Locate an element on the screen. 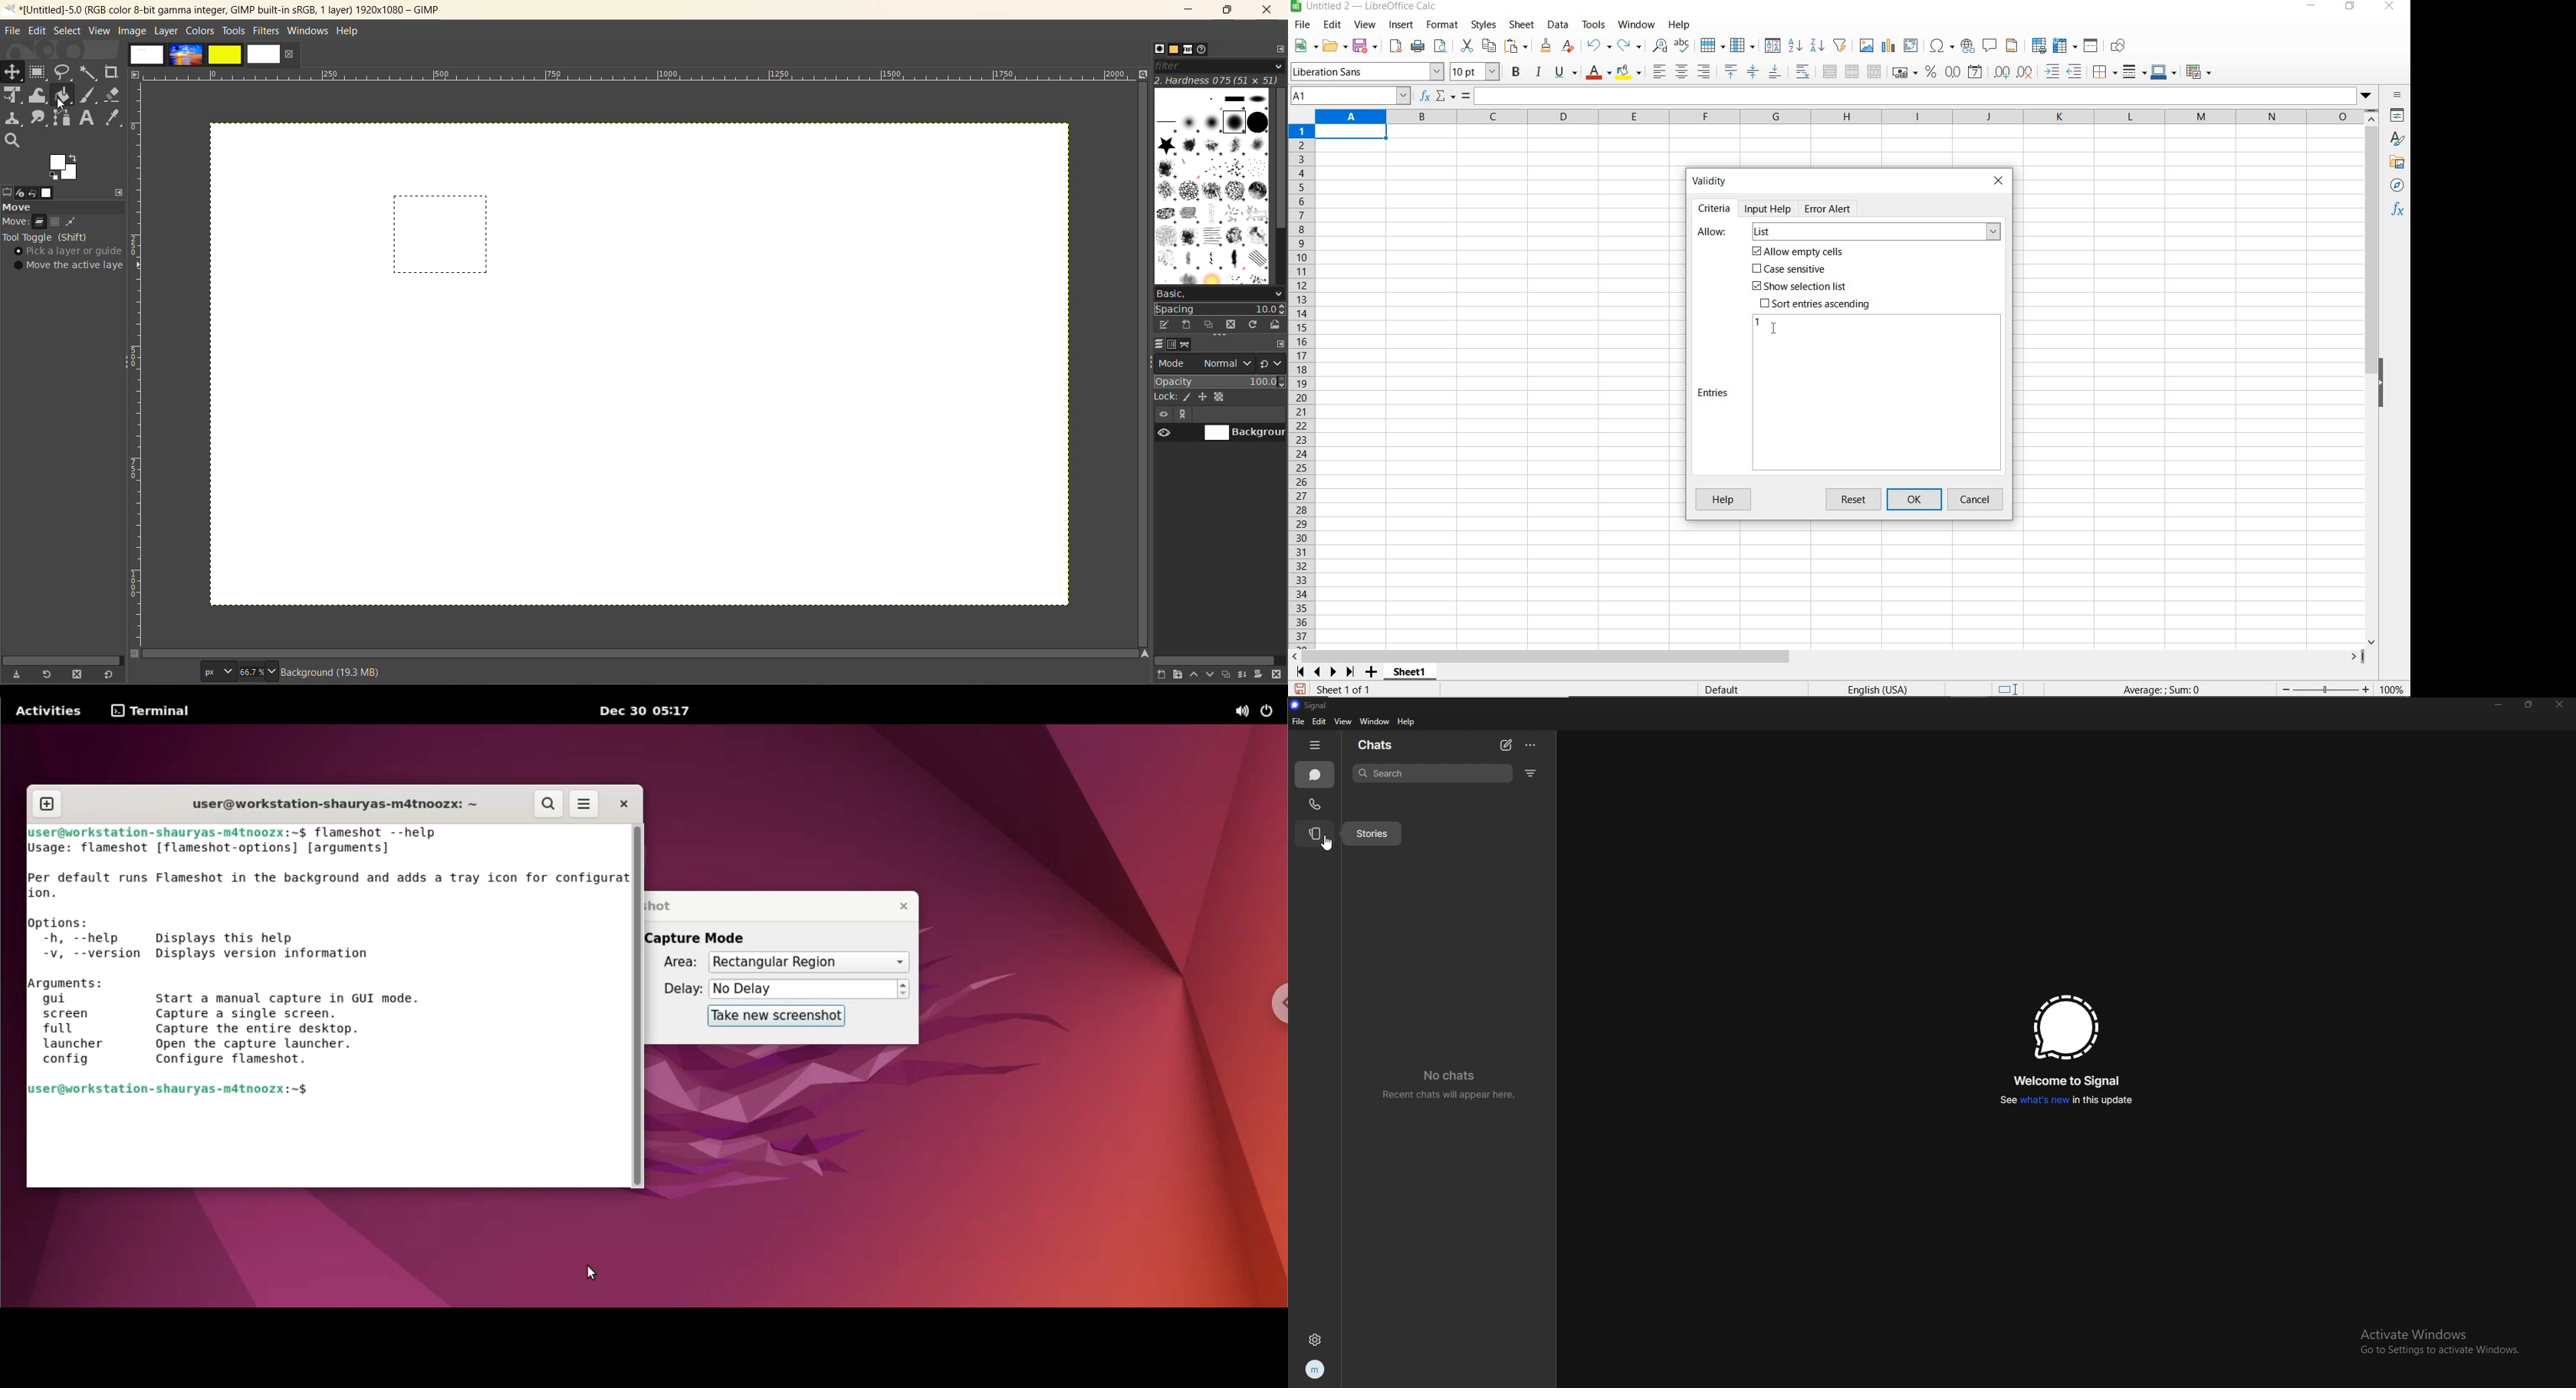 The height and width of the screenshot is (1400, 2576). close is located at coordinates (2389, 7).